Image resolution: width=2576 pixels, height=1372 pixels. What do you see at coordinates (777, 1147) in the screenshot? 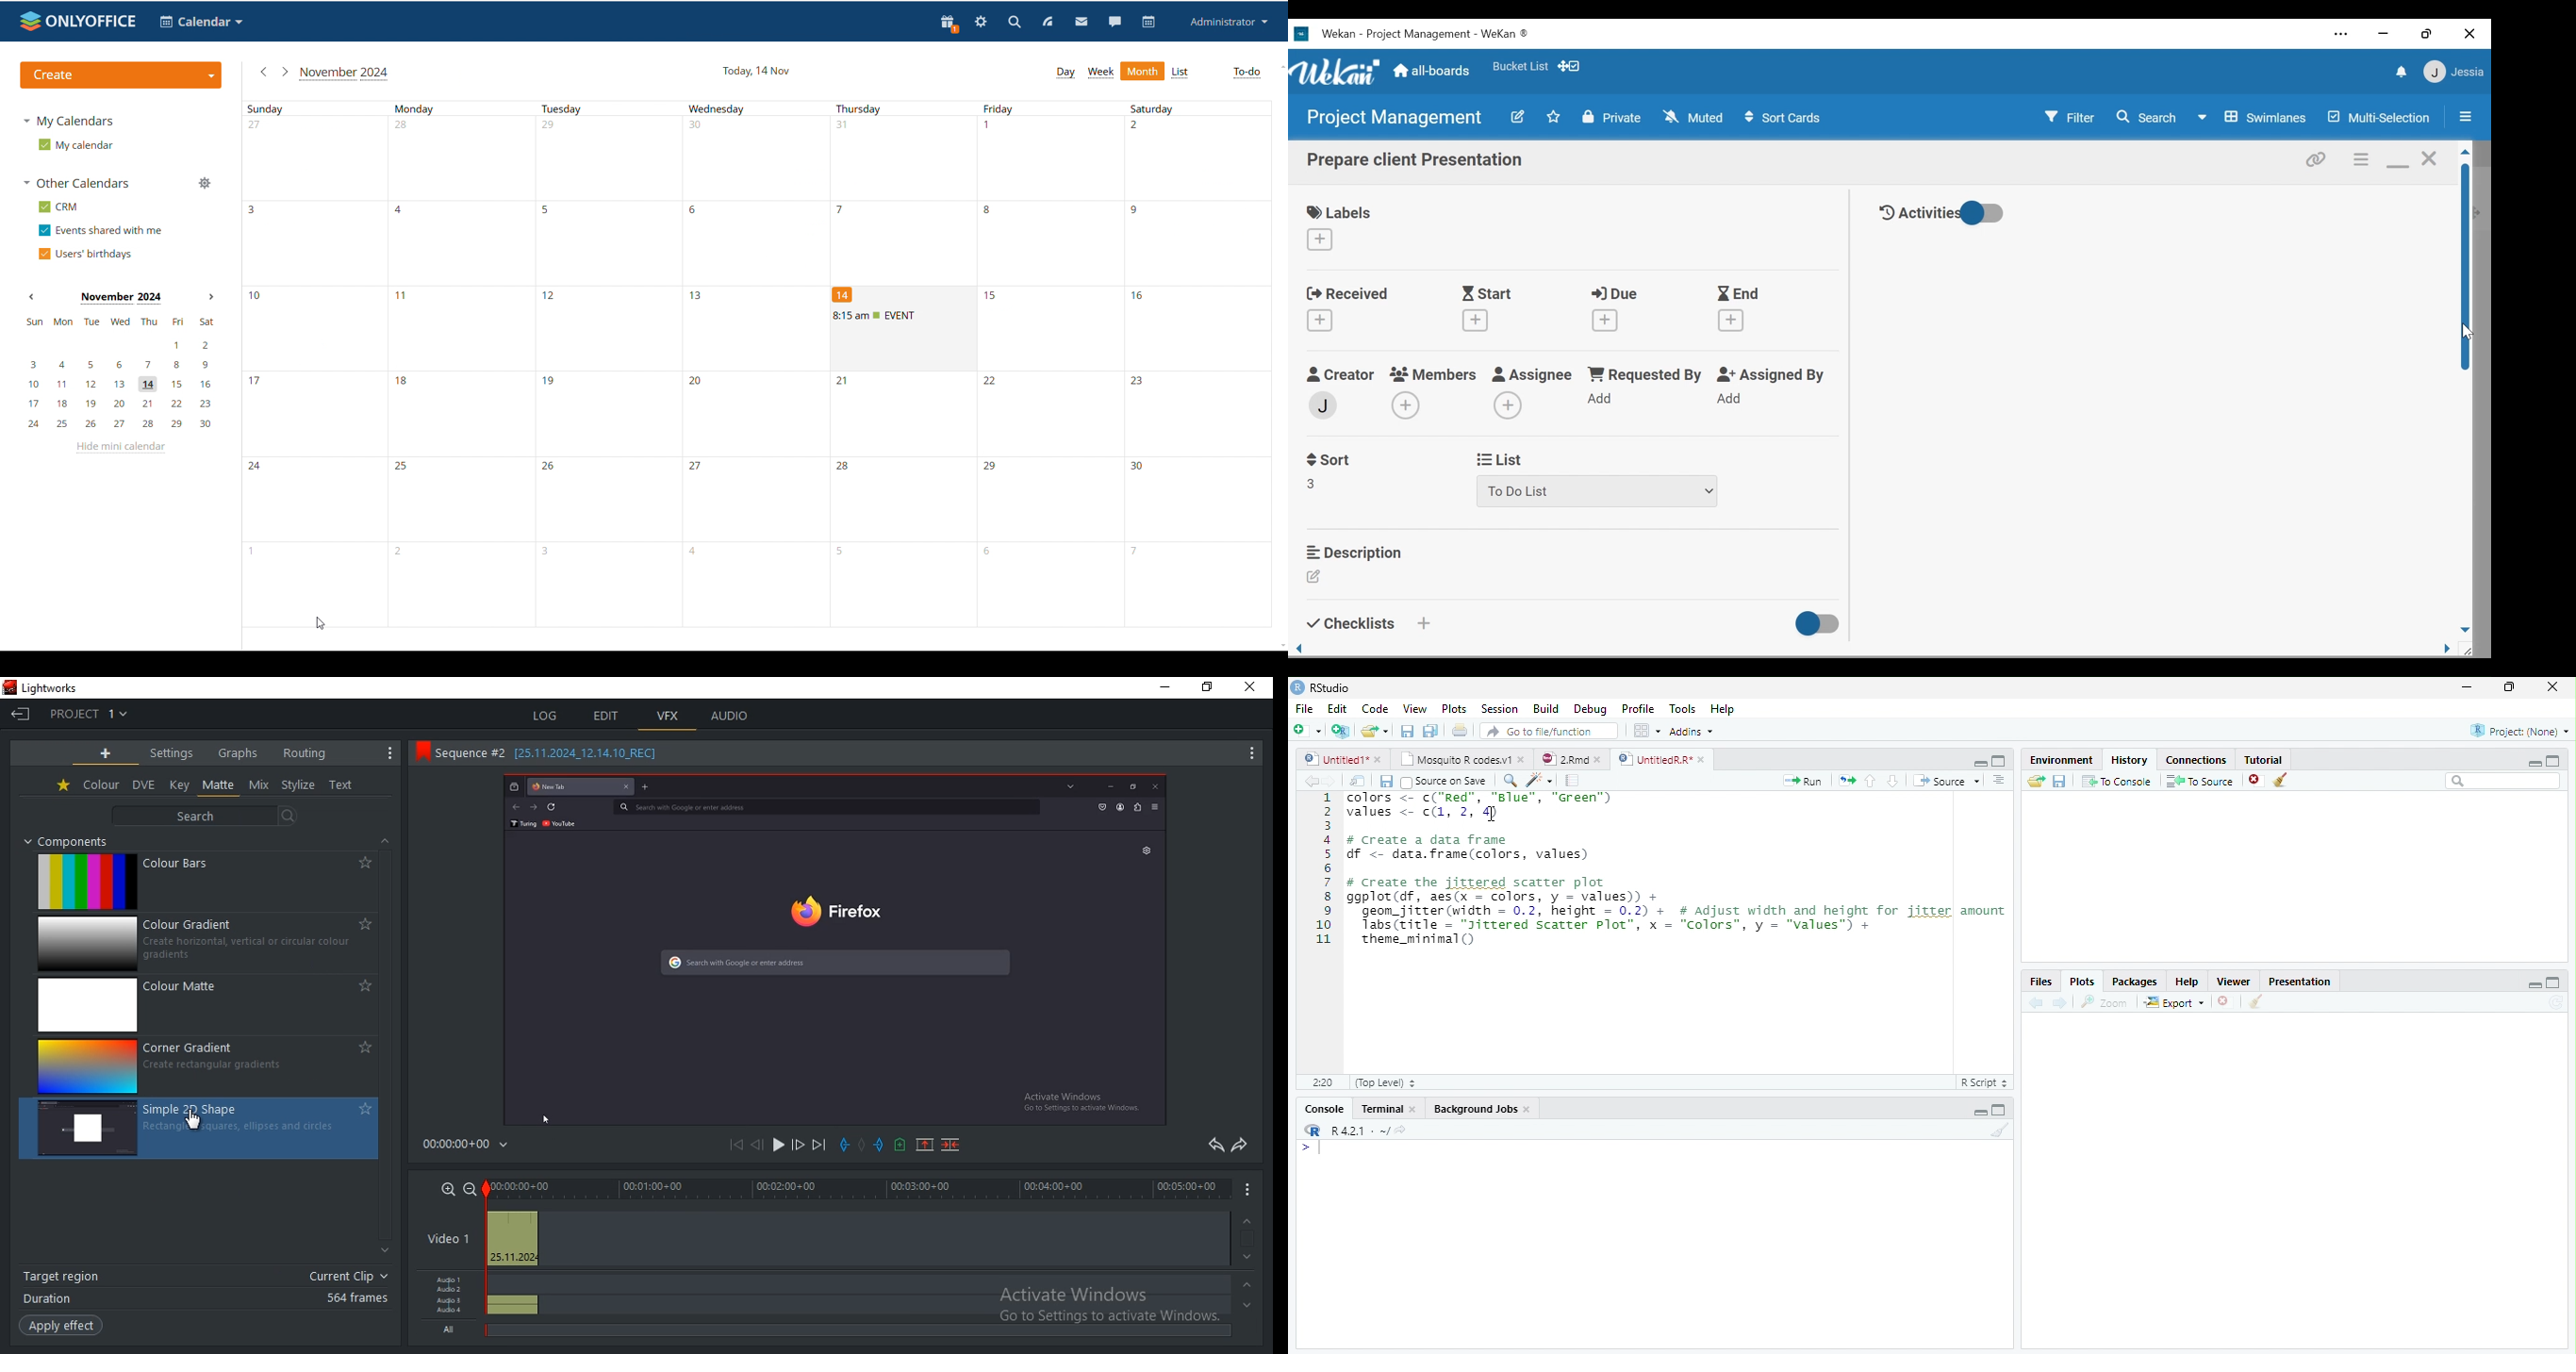
I see `play` at bounding box center [777, 1147].